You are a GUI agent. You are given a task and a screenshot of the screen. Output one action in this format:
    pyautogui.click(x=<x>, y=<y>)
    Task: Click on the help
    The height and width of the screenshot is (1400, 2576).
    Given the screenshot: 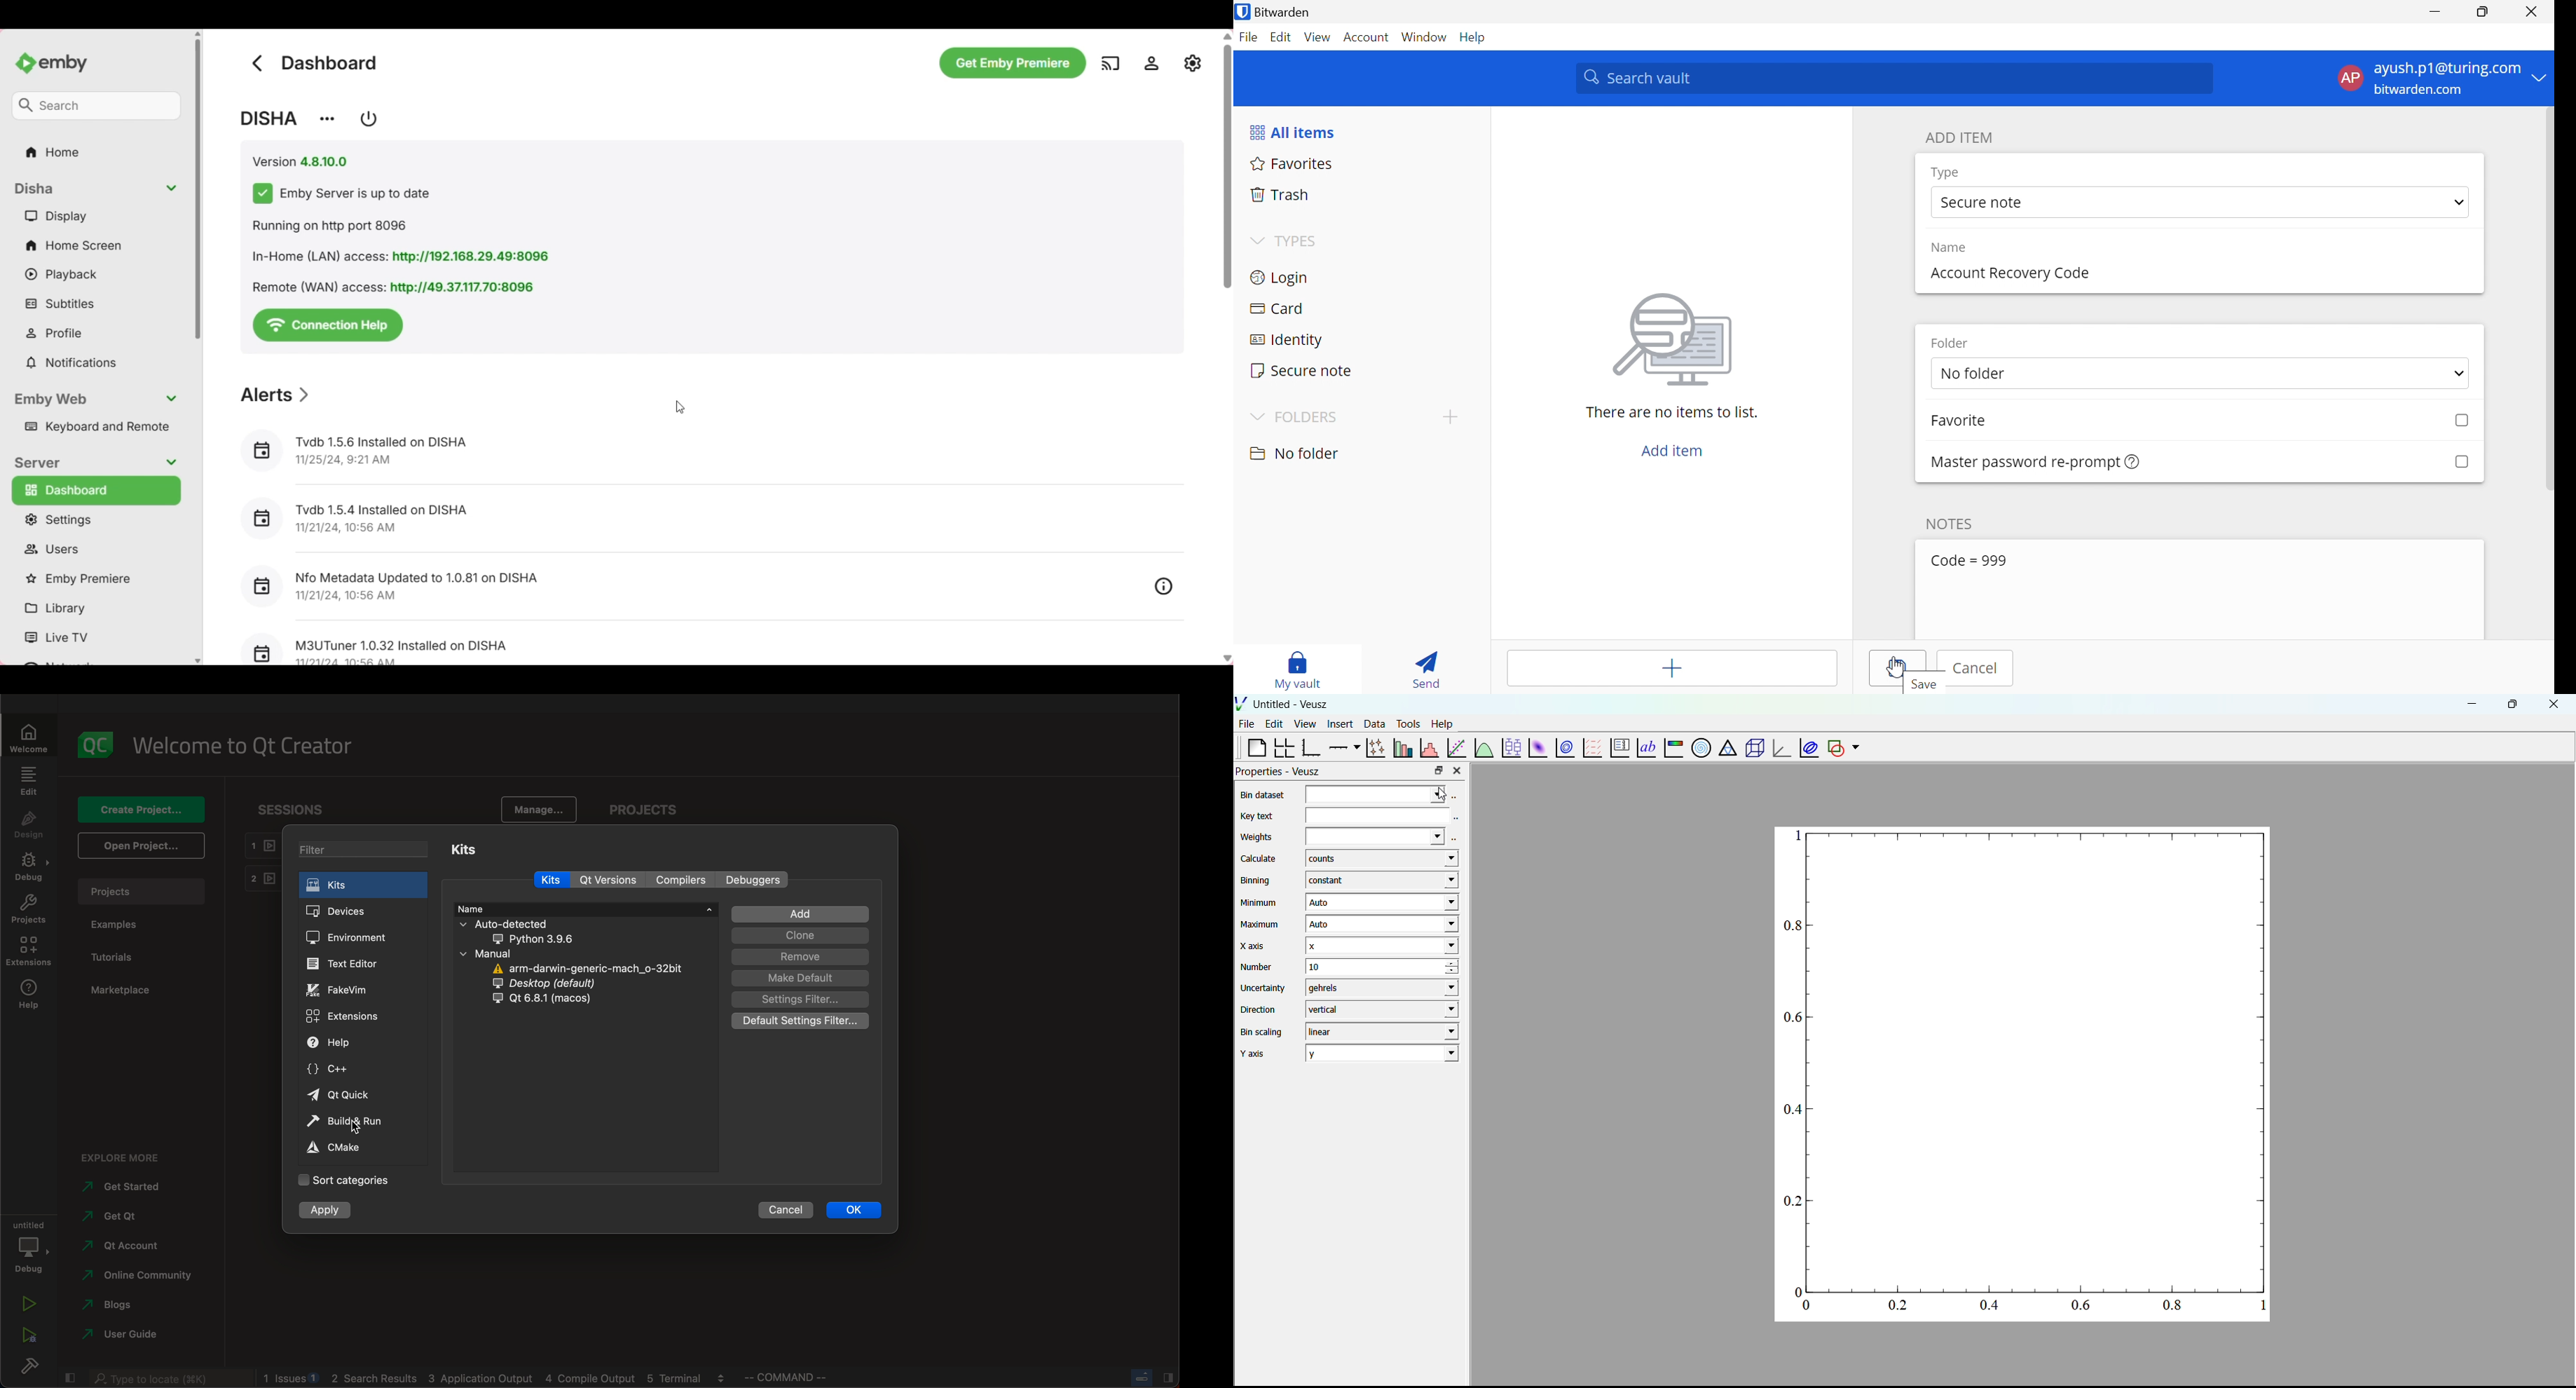 What is the action you would take?
    pyautogui.click(x=353, y=1043)
    